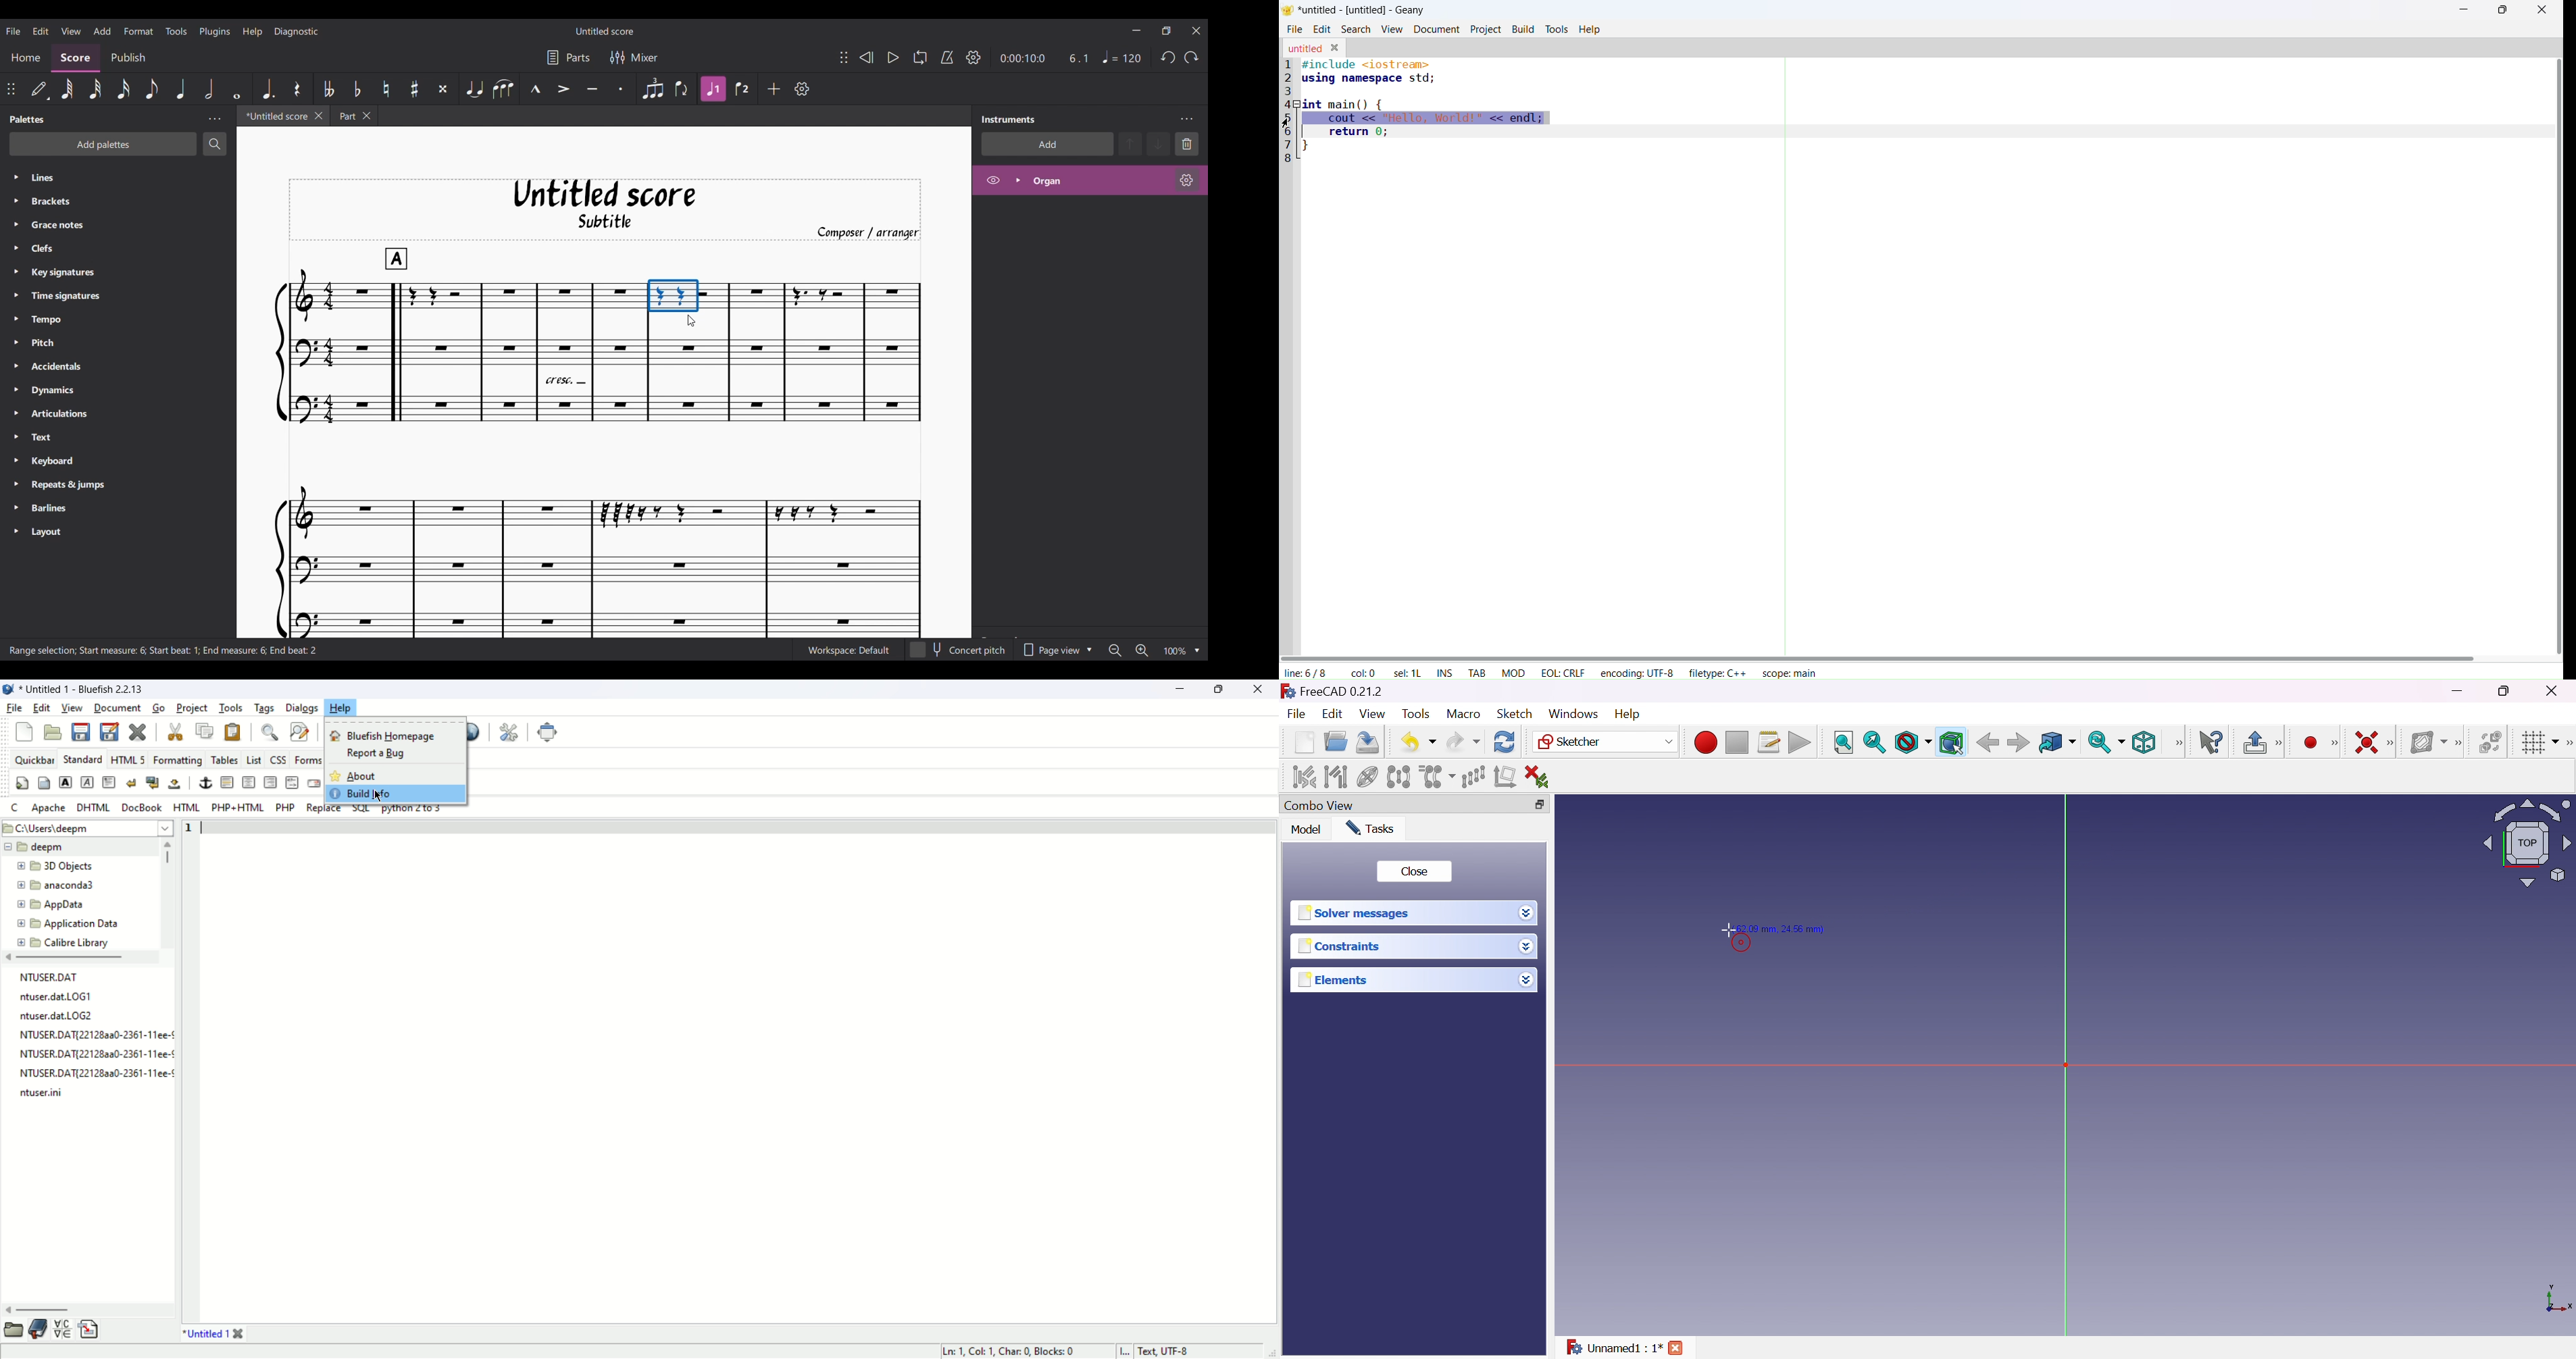 Image resolution: width=2576 pixels, height=1372 pixels. Describe the element at coordinates (1463, 742) in the screenshot. I see `Redo` at that location.